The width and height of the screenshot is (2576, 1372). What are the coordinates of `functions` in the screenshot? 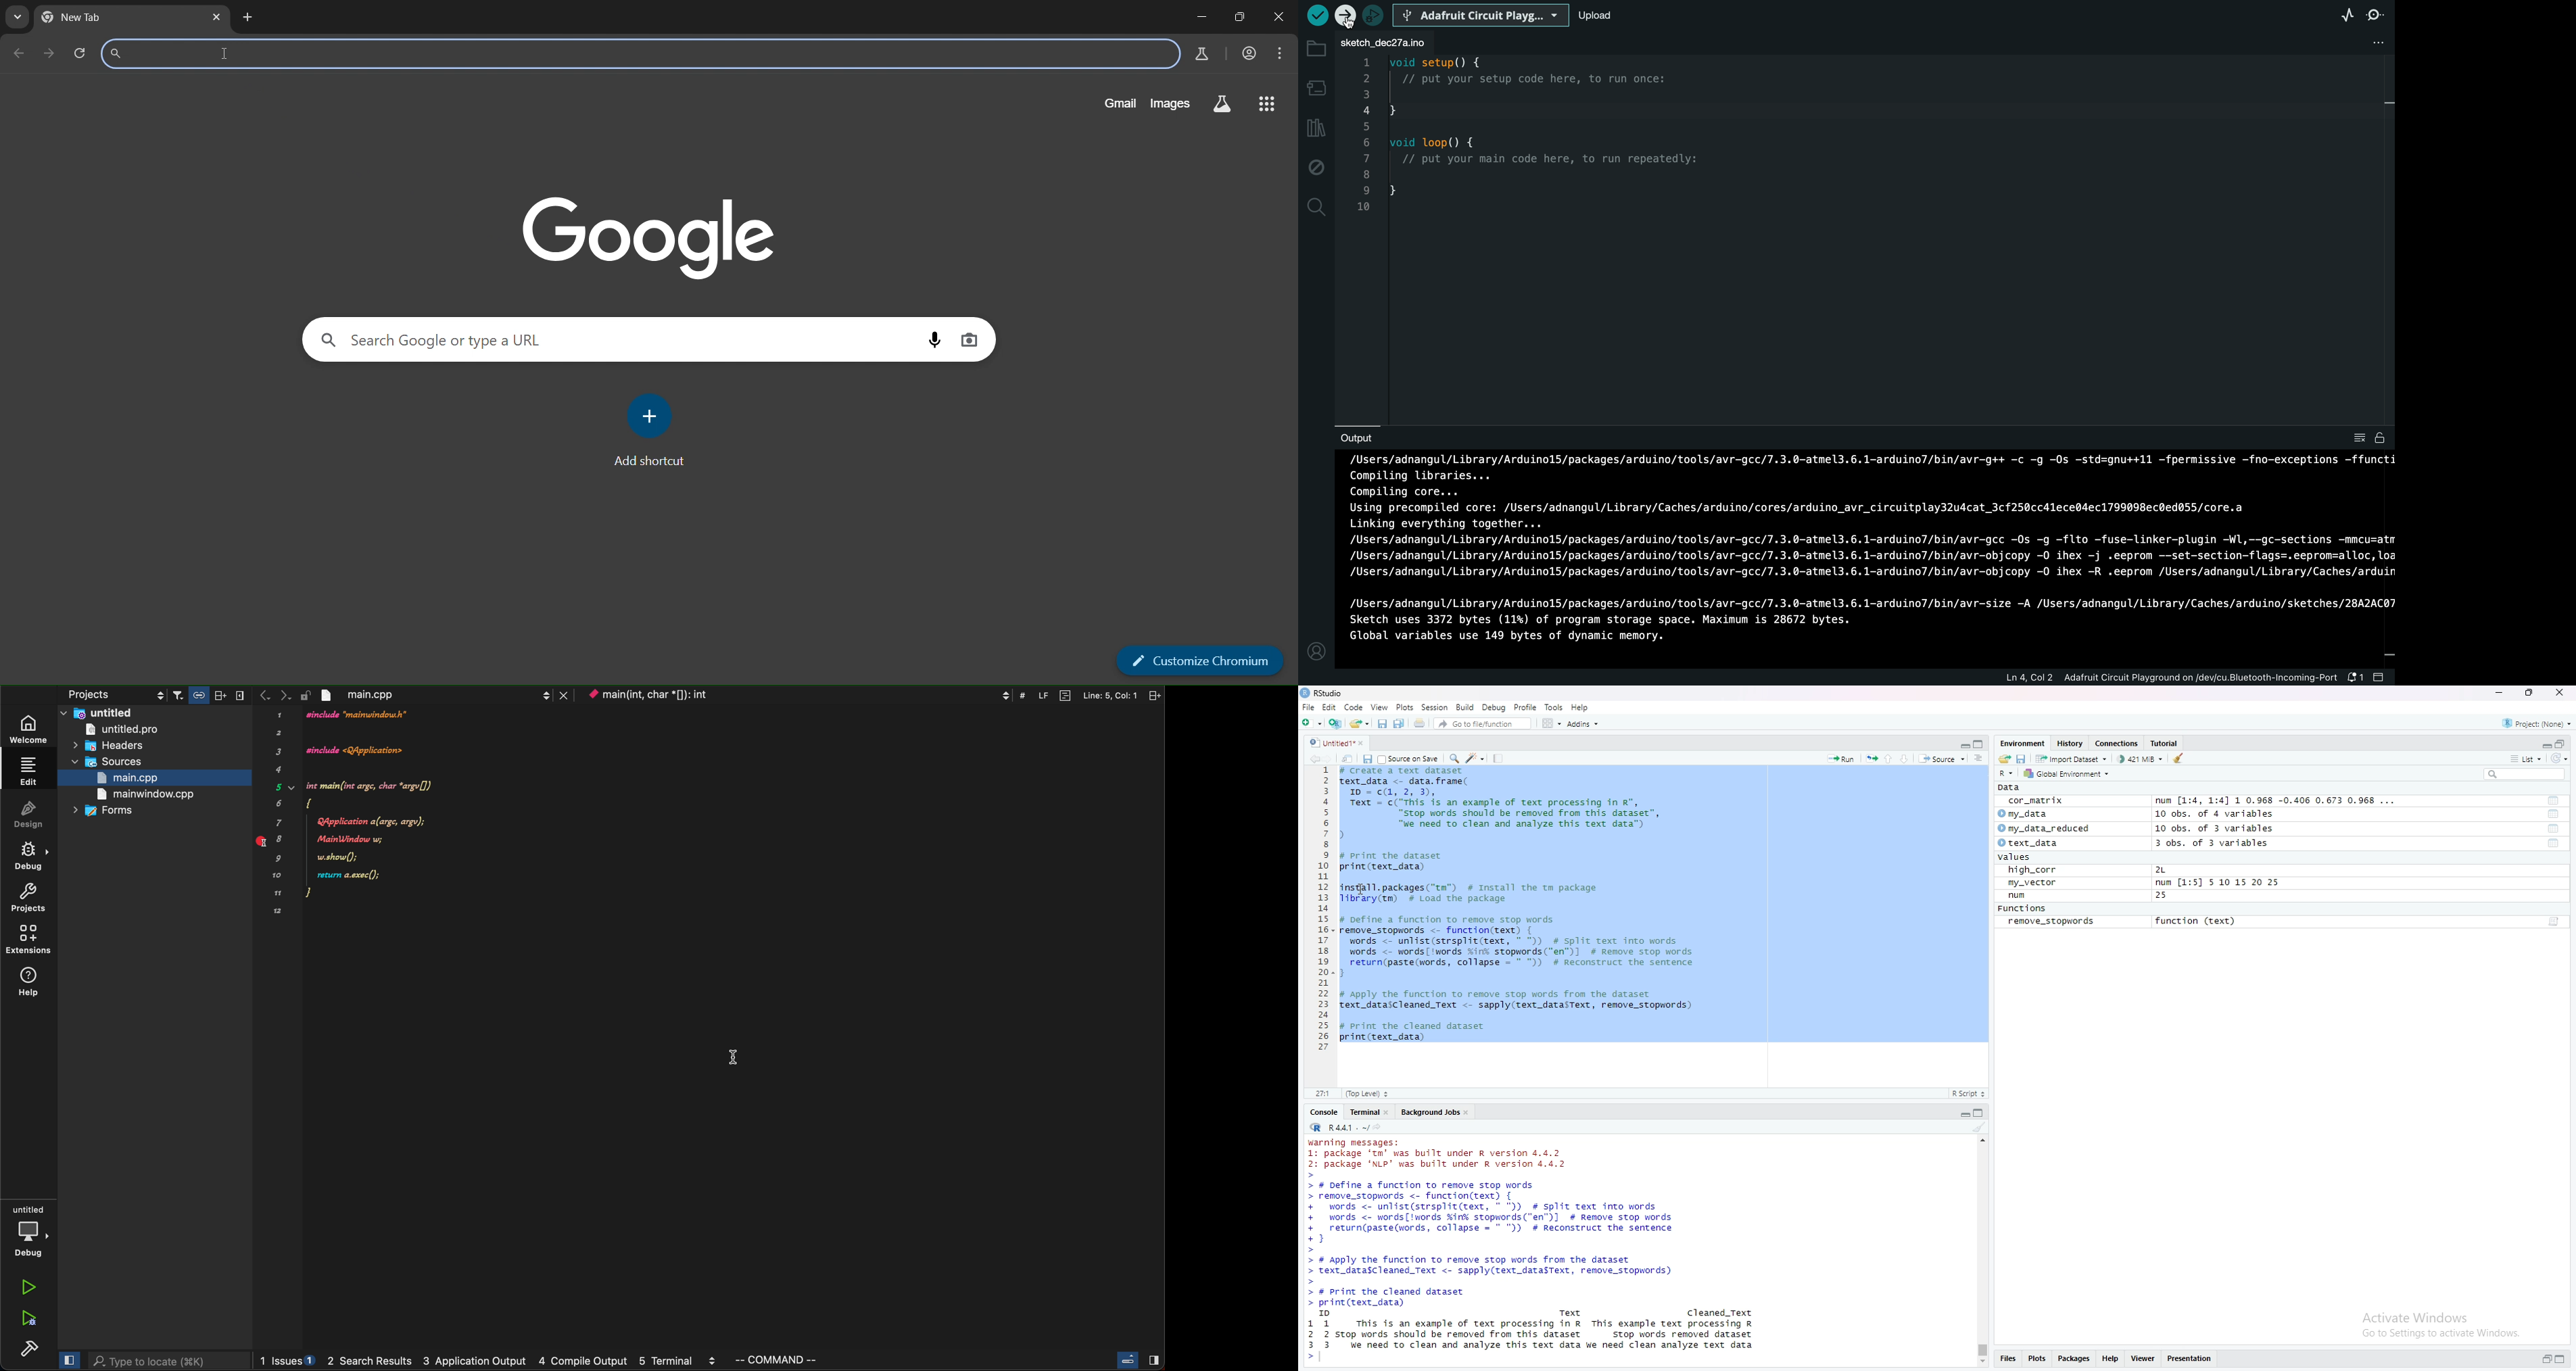 It's located at (2022, 908).